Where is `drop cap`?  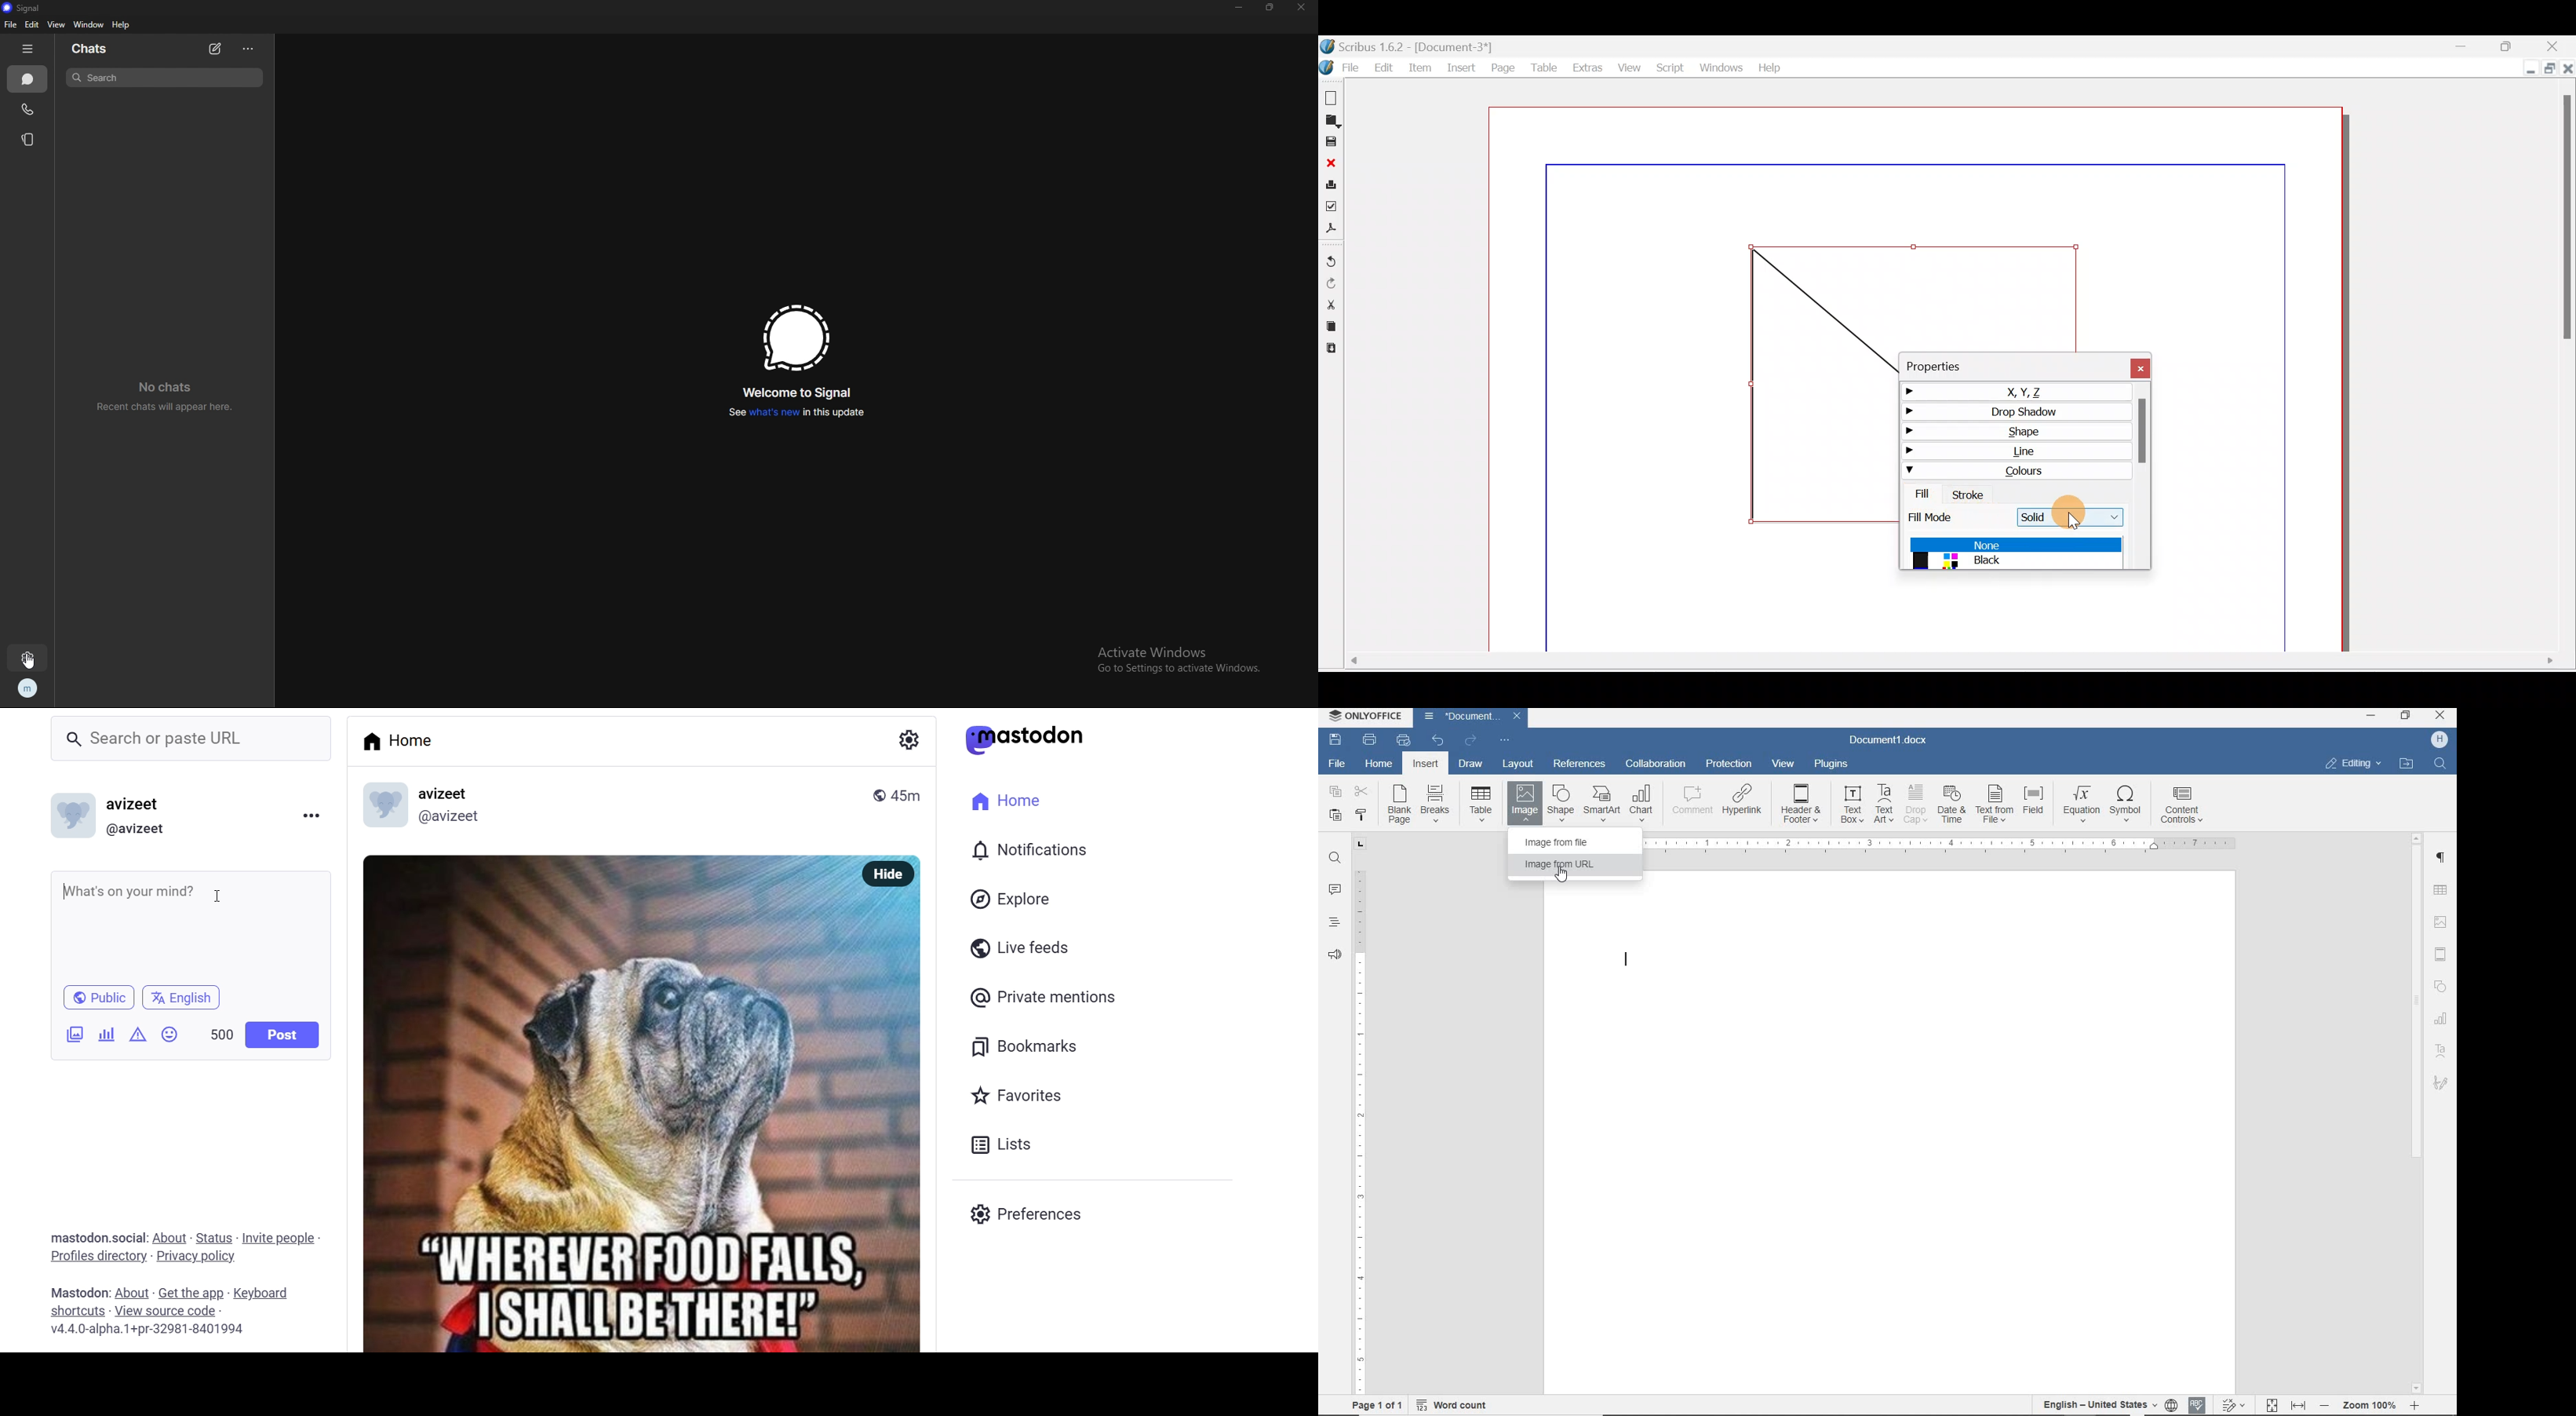 drop cap is located at coordinates (1917, 804).